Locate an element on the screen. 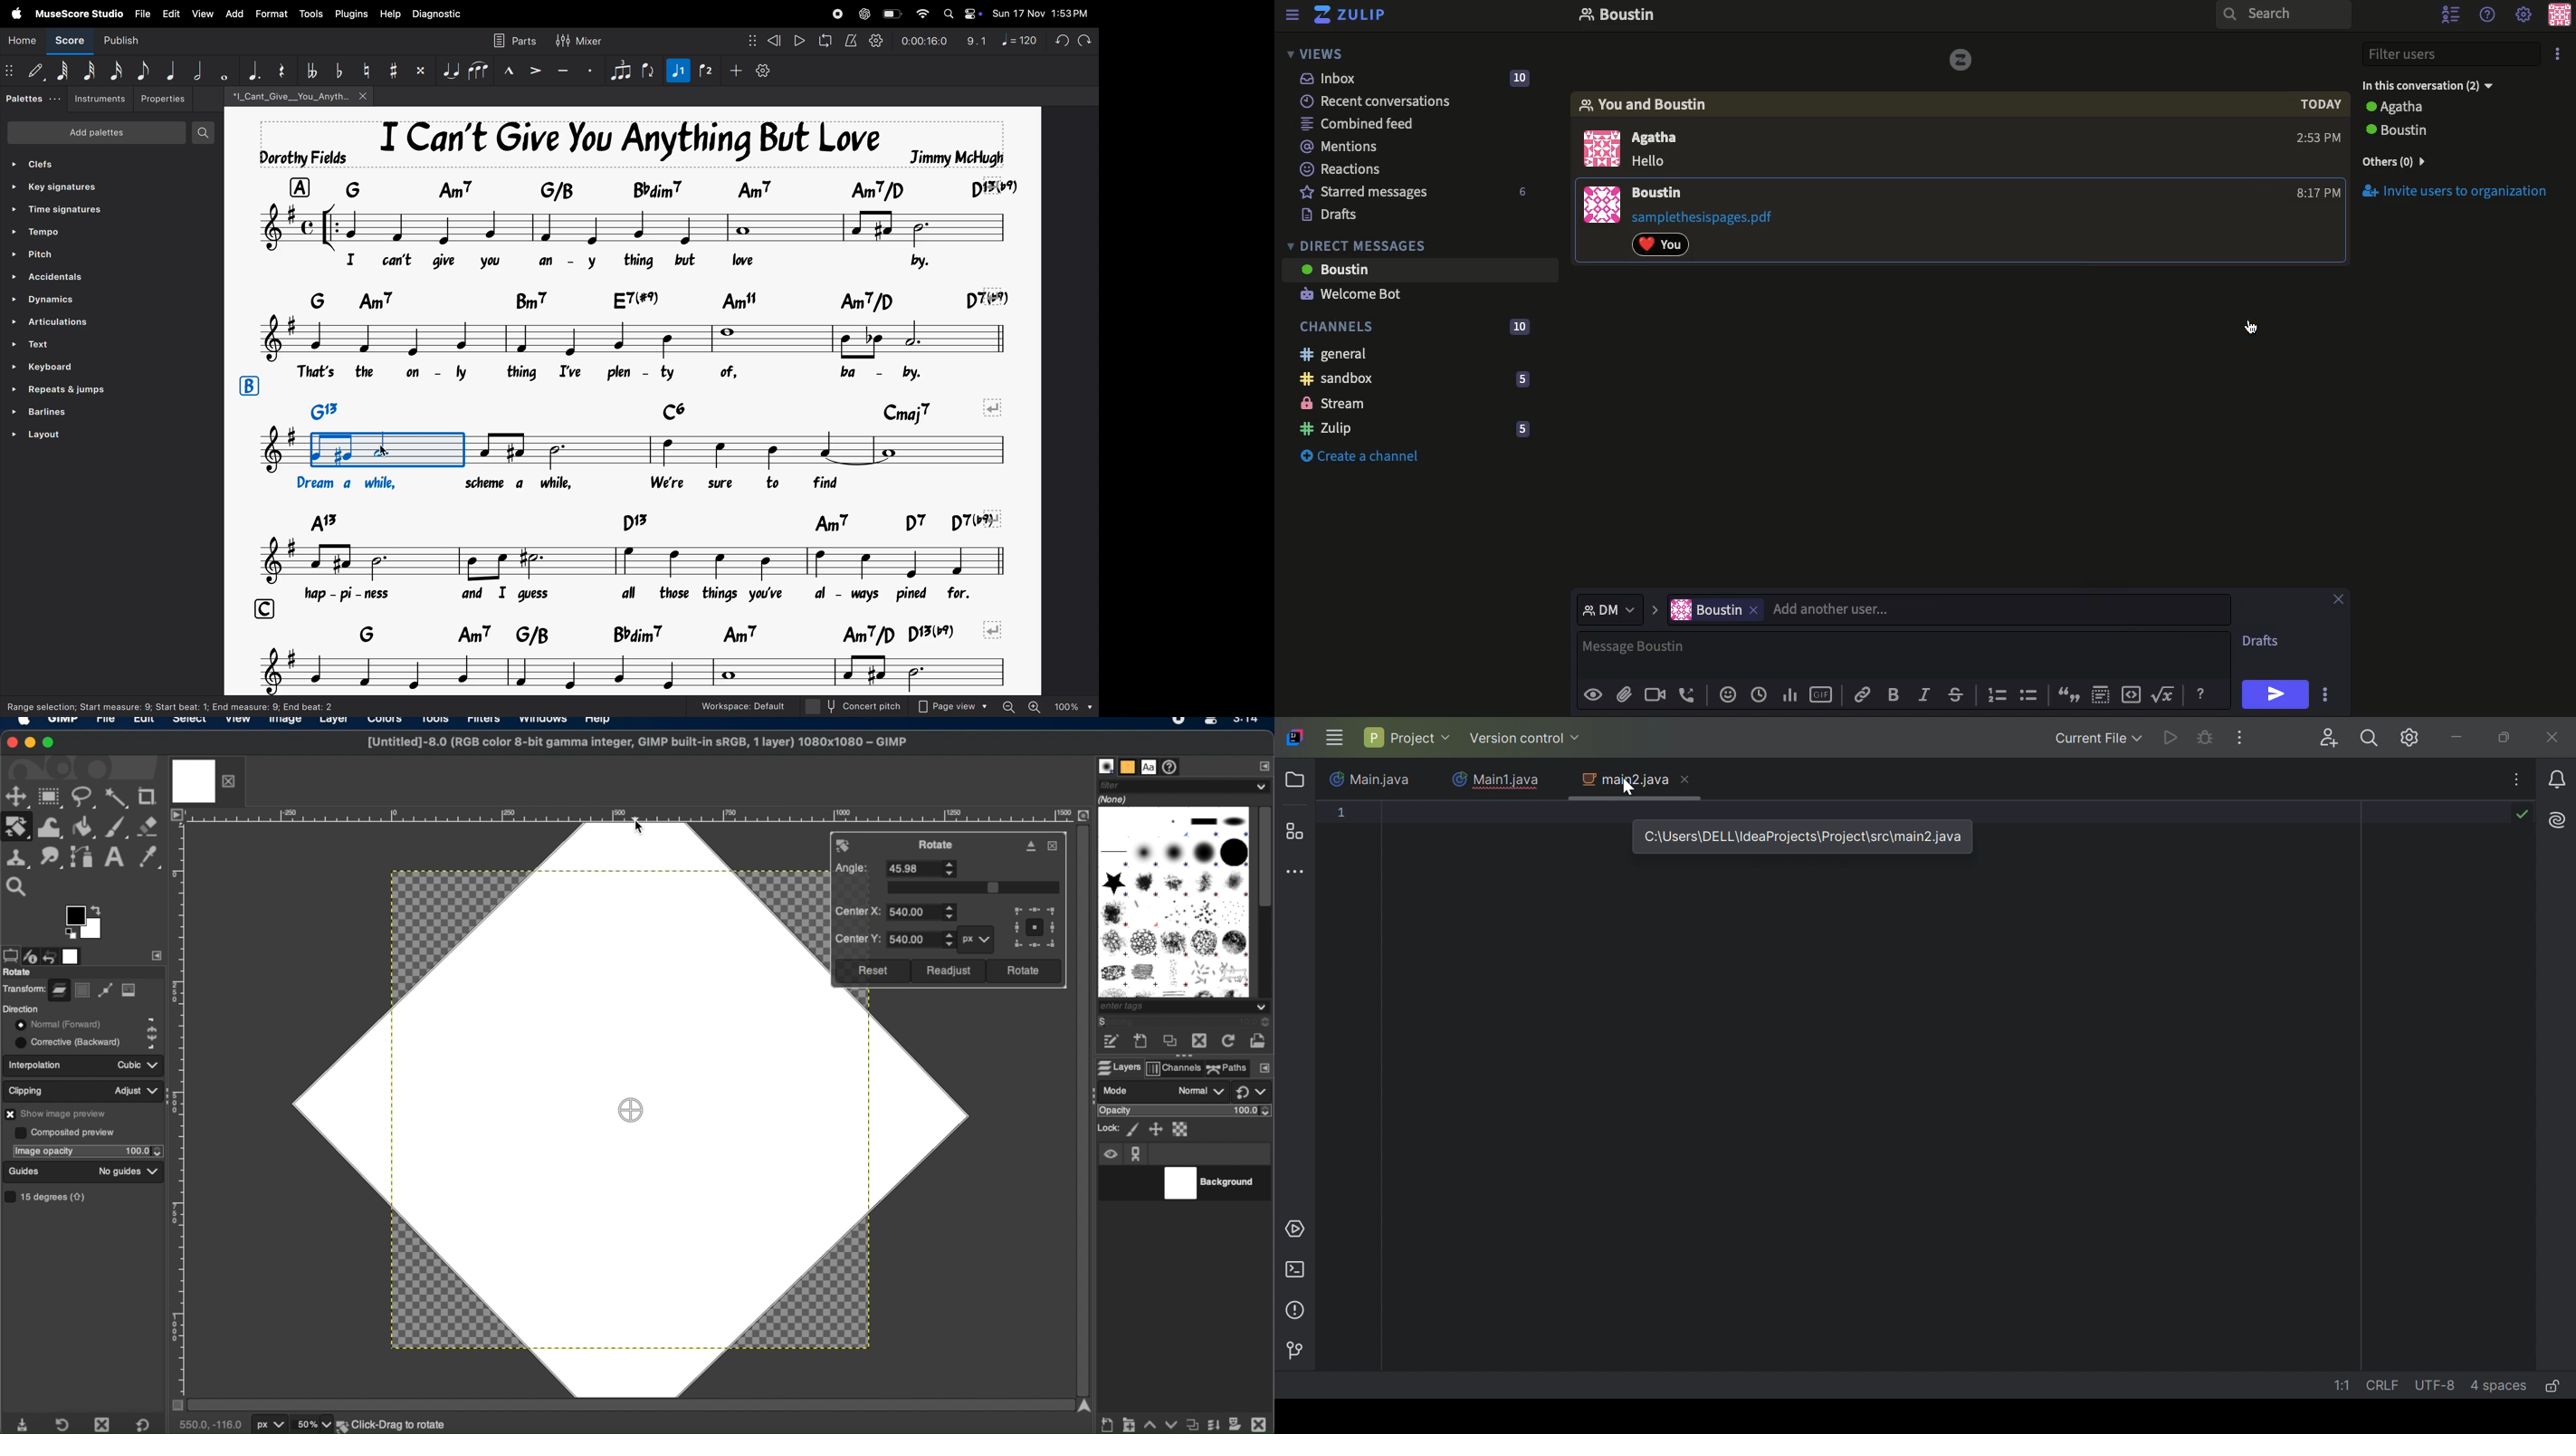 The image size is (2576, 1456). remove is located at coordinates (1754, 610).